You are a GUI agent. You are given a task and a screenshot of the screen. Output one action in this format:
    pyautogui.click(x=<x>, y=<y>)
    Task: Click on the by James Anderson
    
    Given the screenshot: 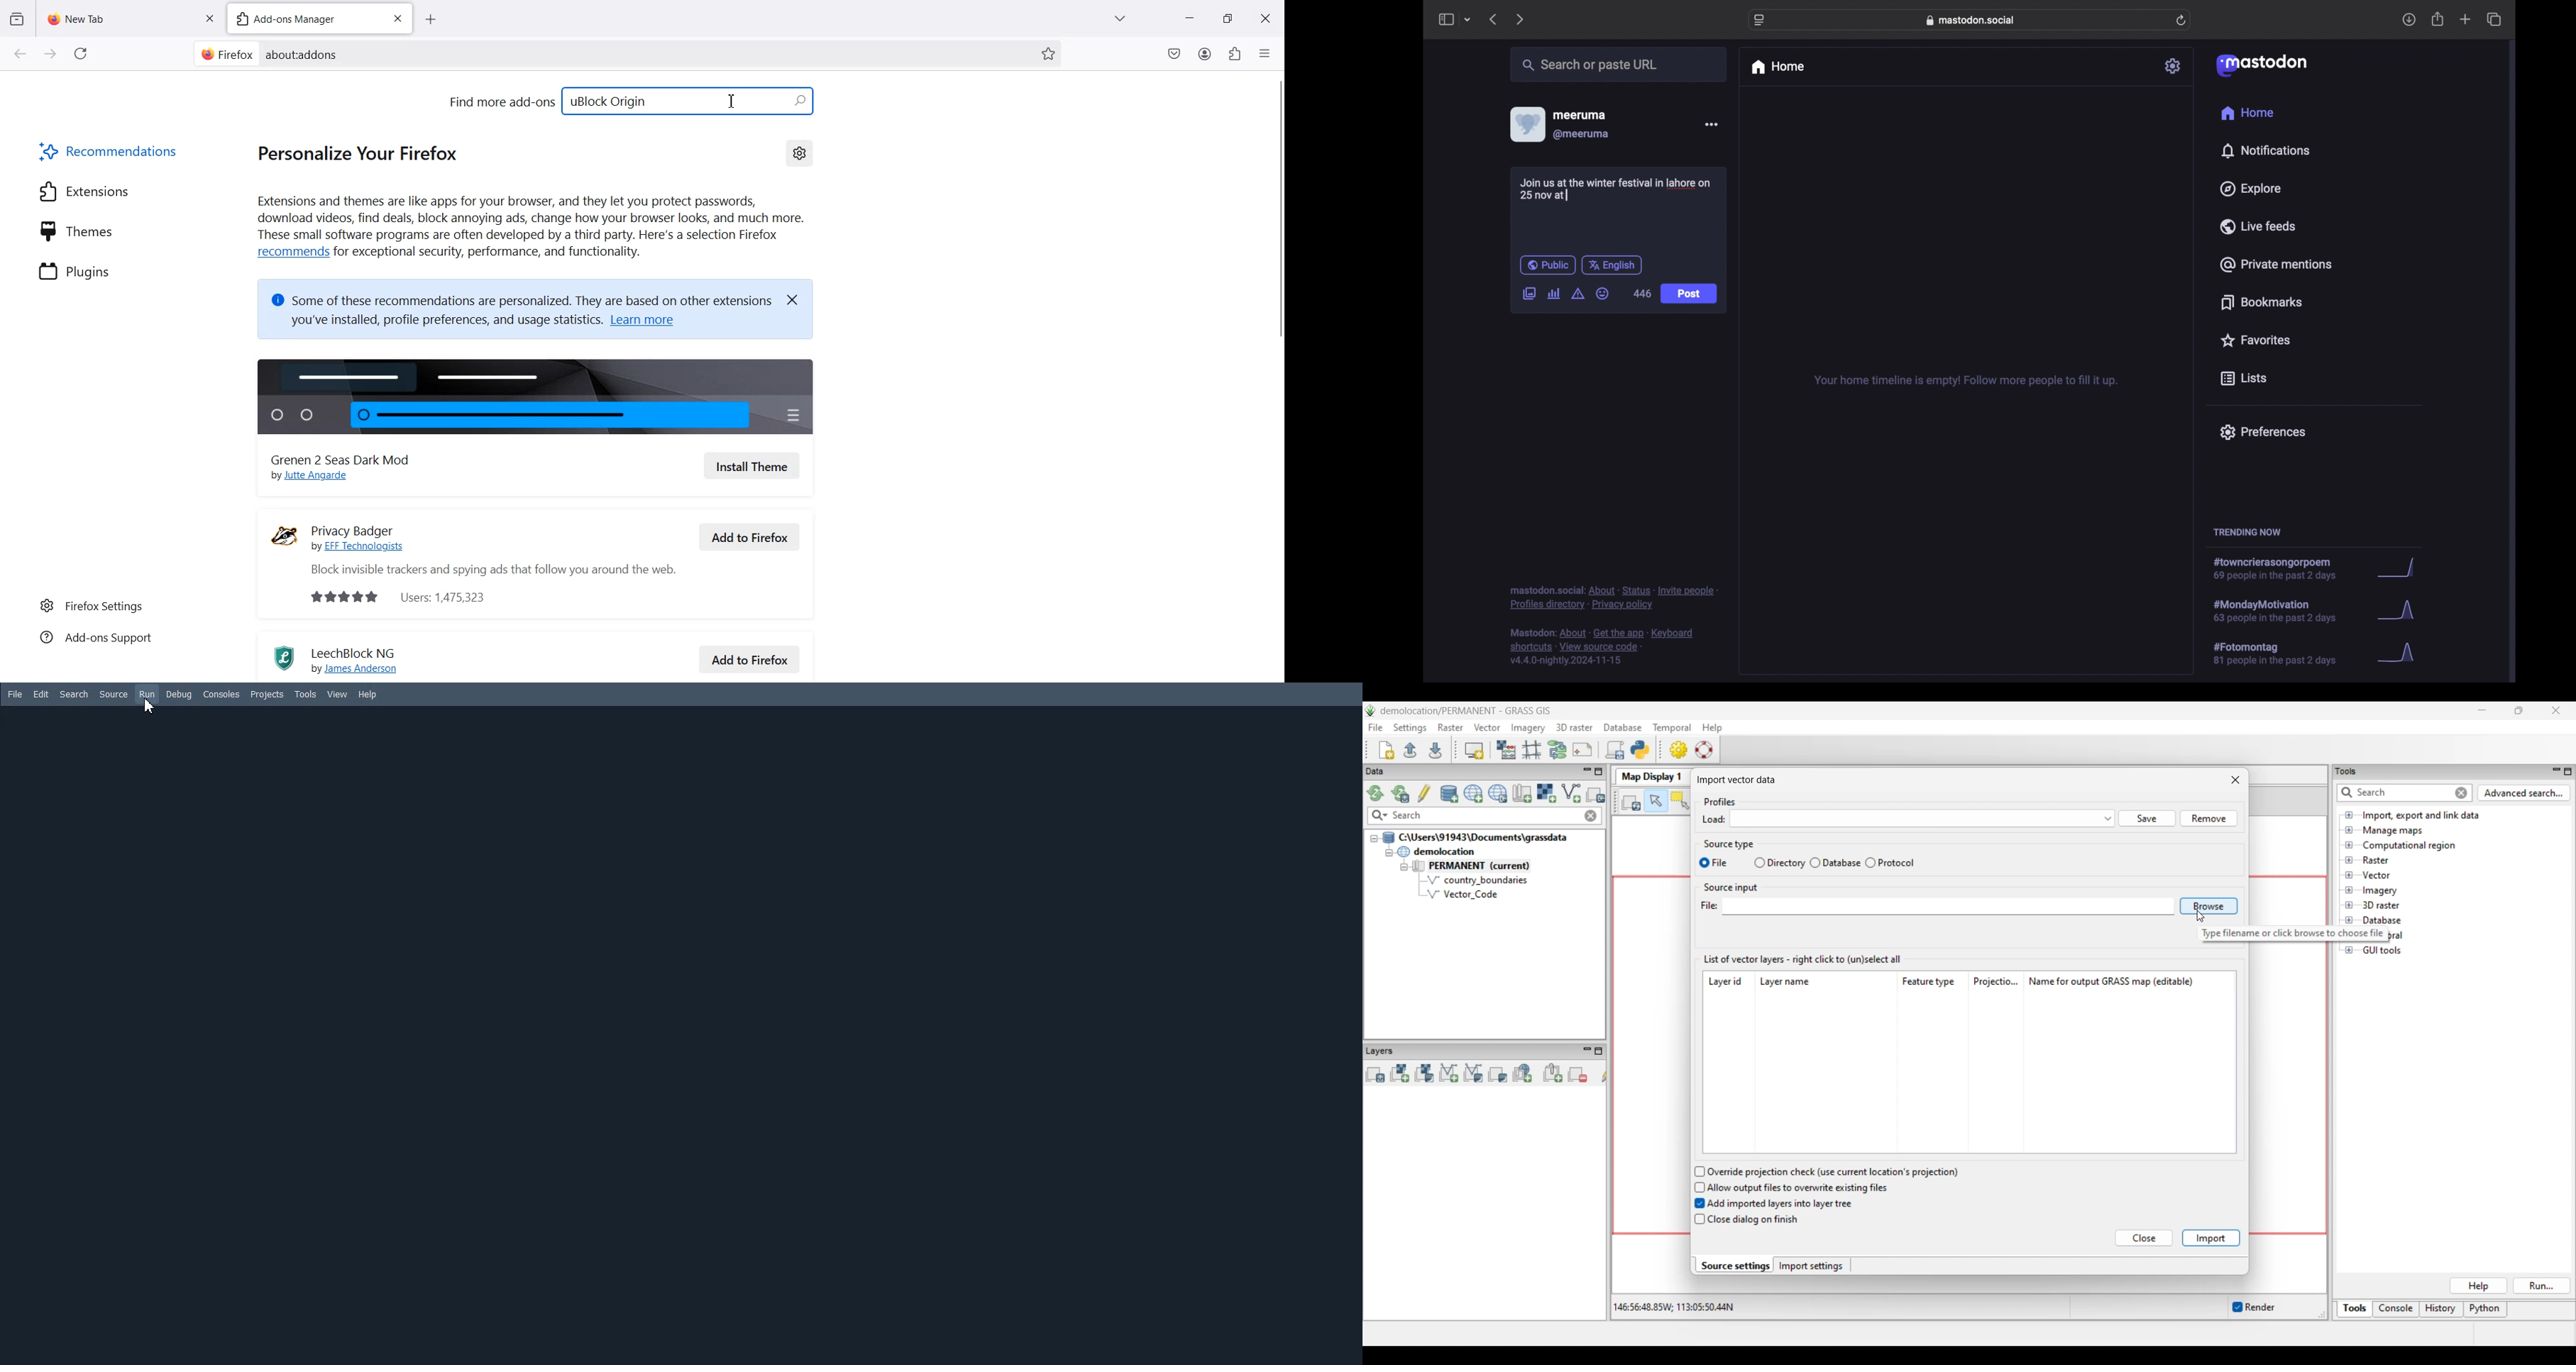 What is the action you would take?
    pyautogui.click(x=362, y=669)
    